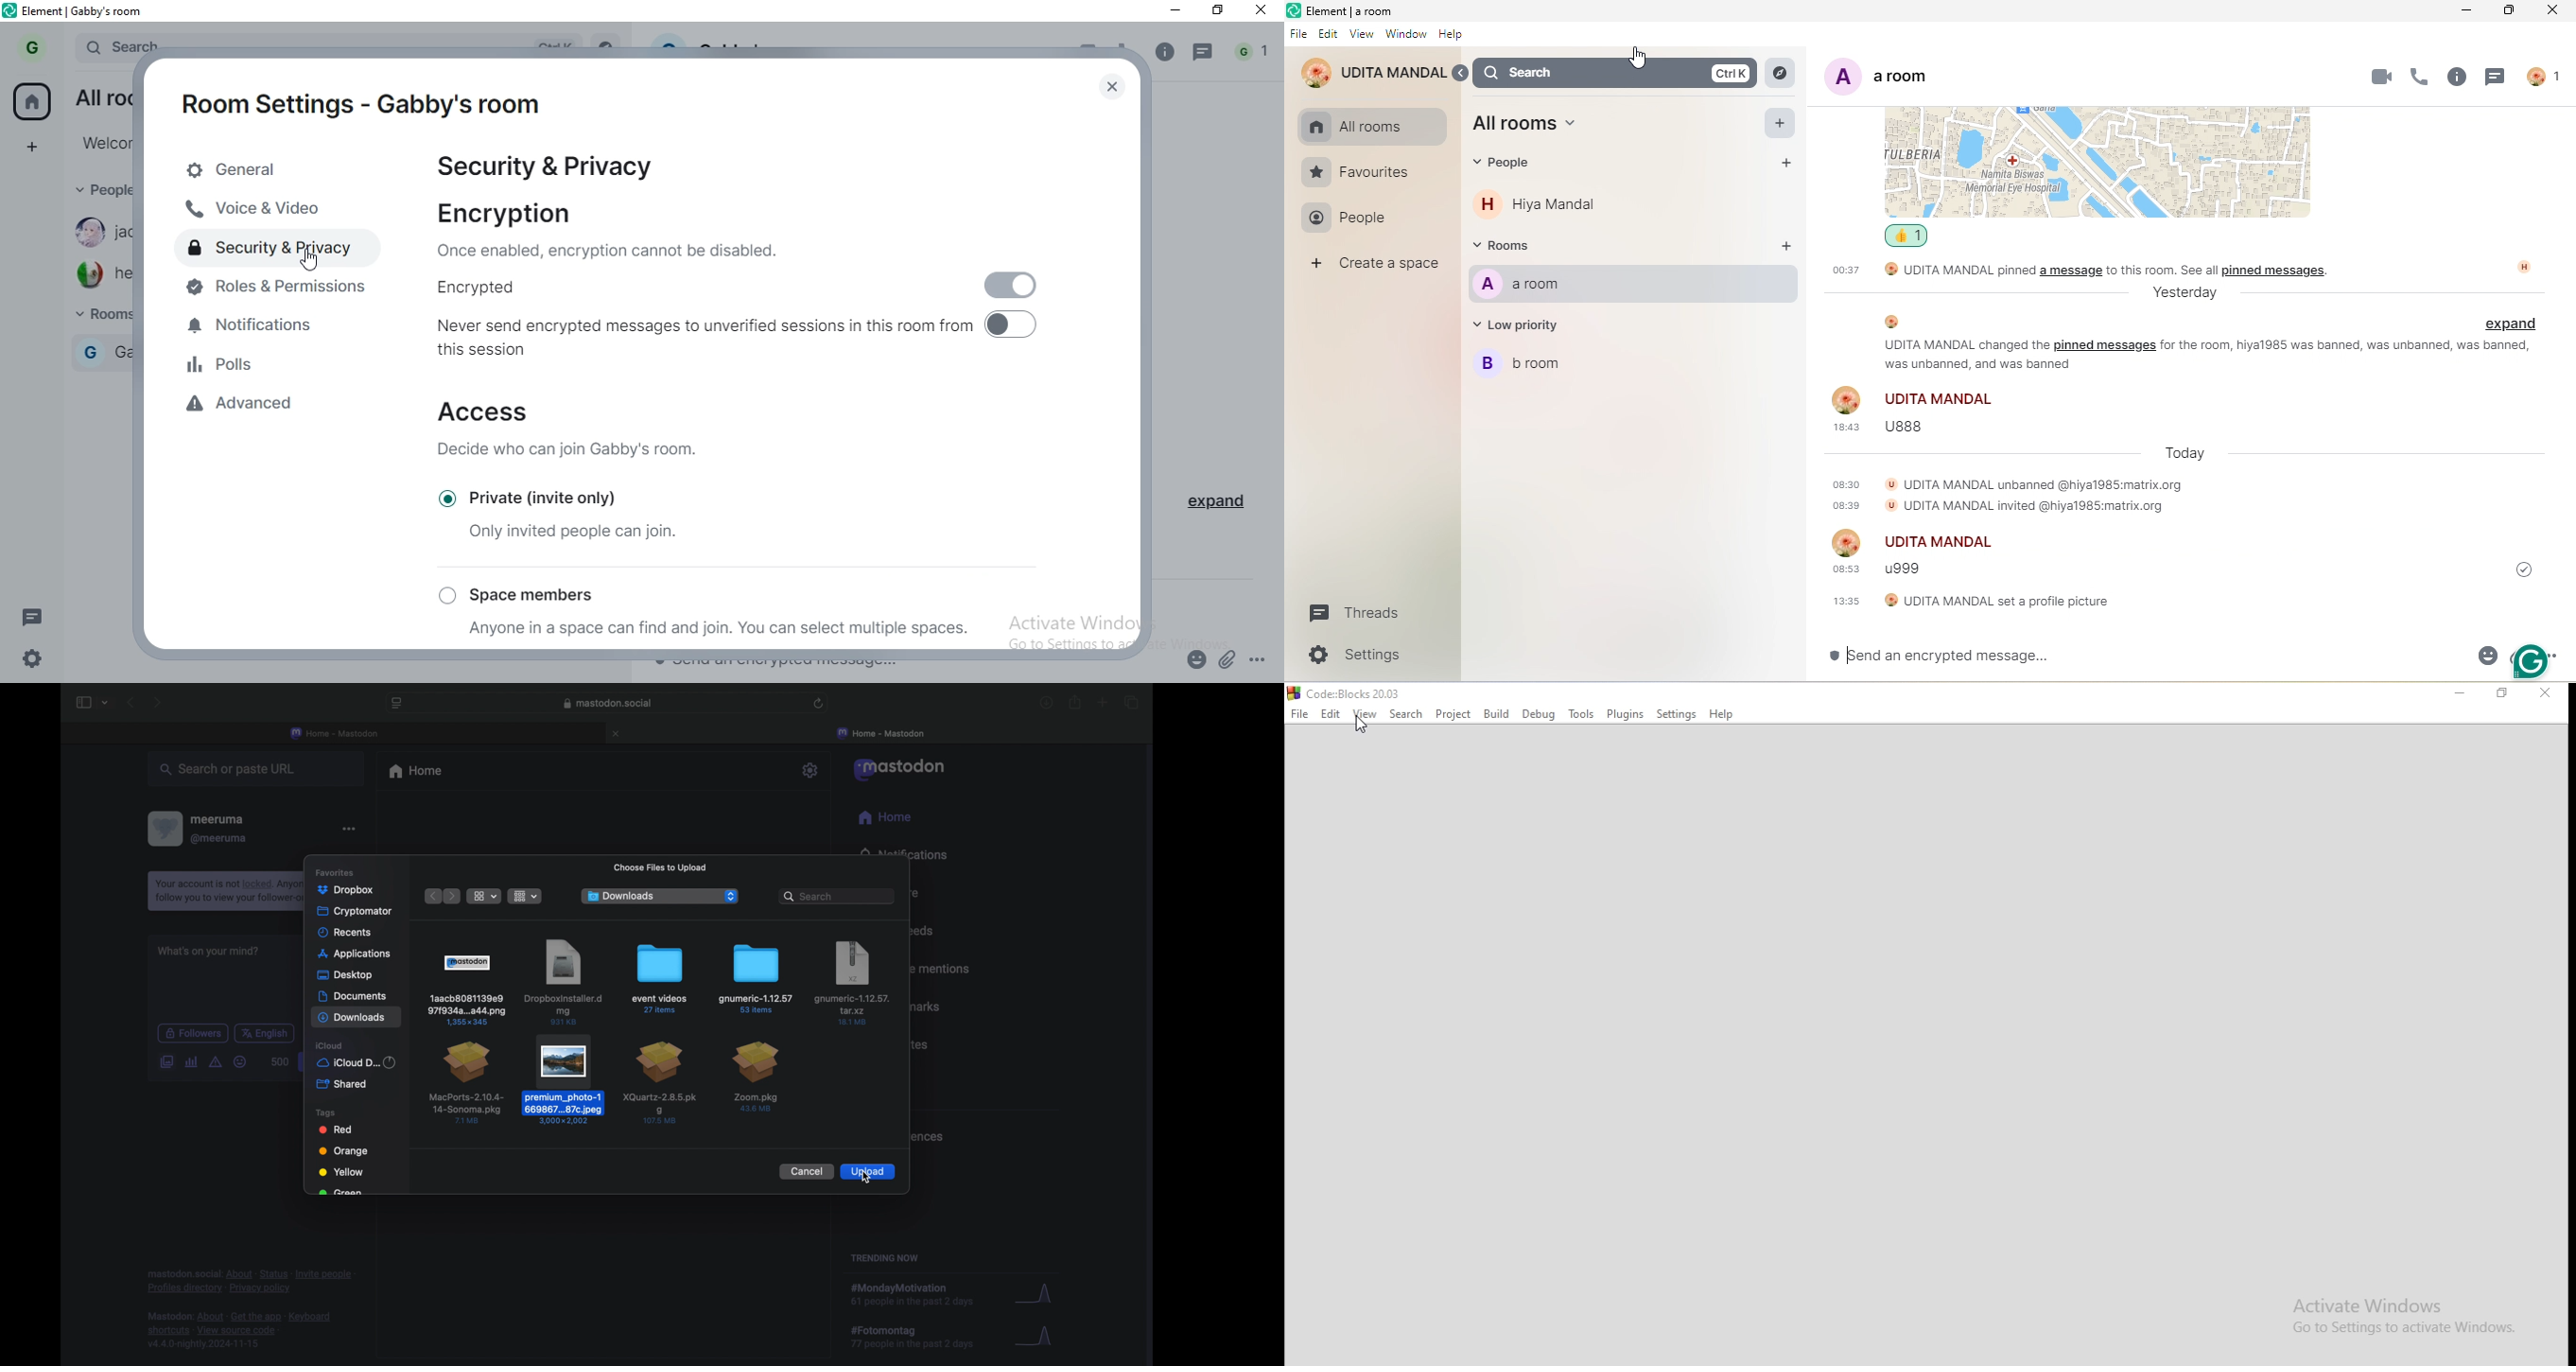 This screenshot has height=1372, width=2576. I want to click on security & privacy, so click(281, 249).